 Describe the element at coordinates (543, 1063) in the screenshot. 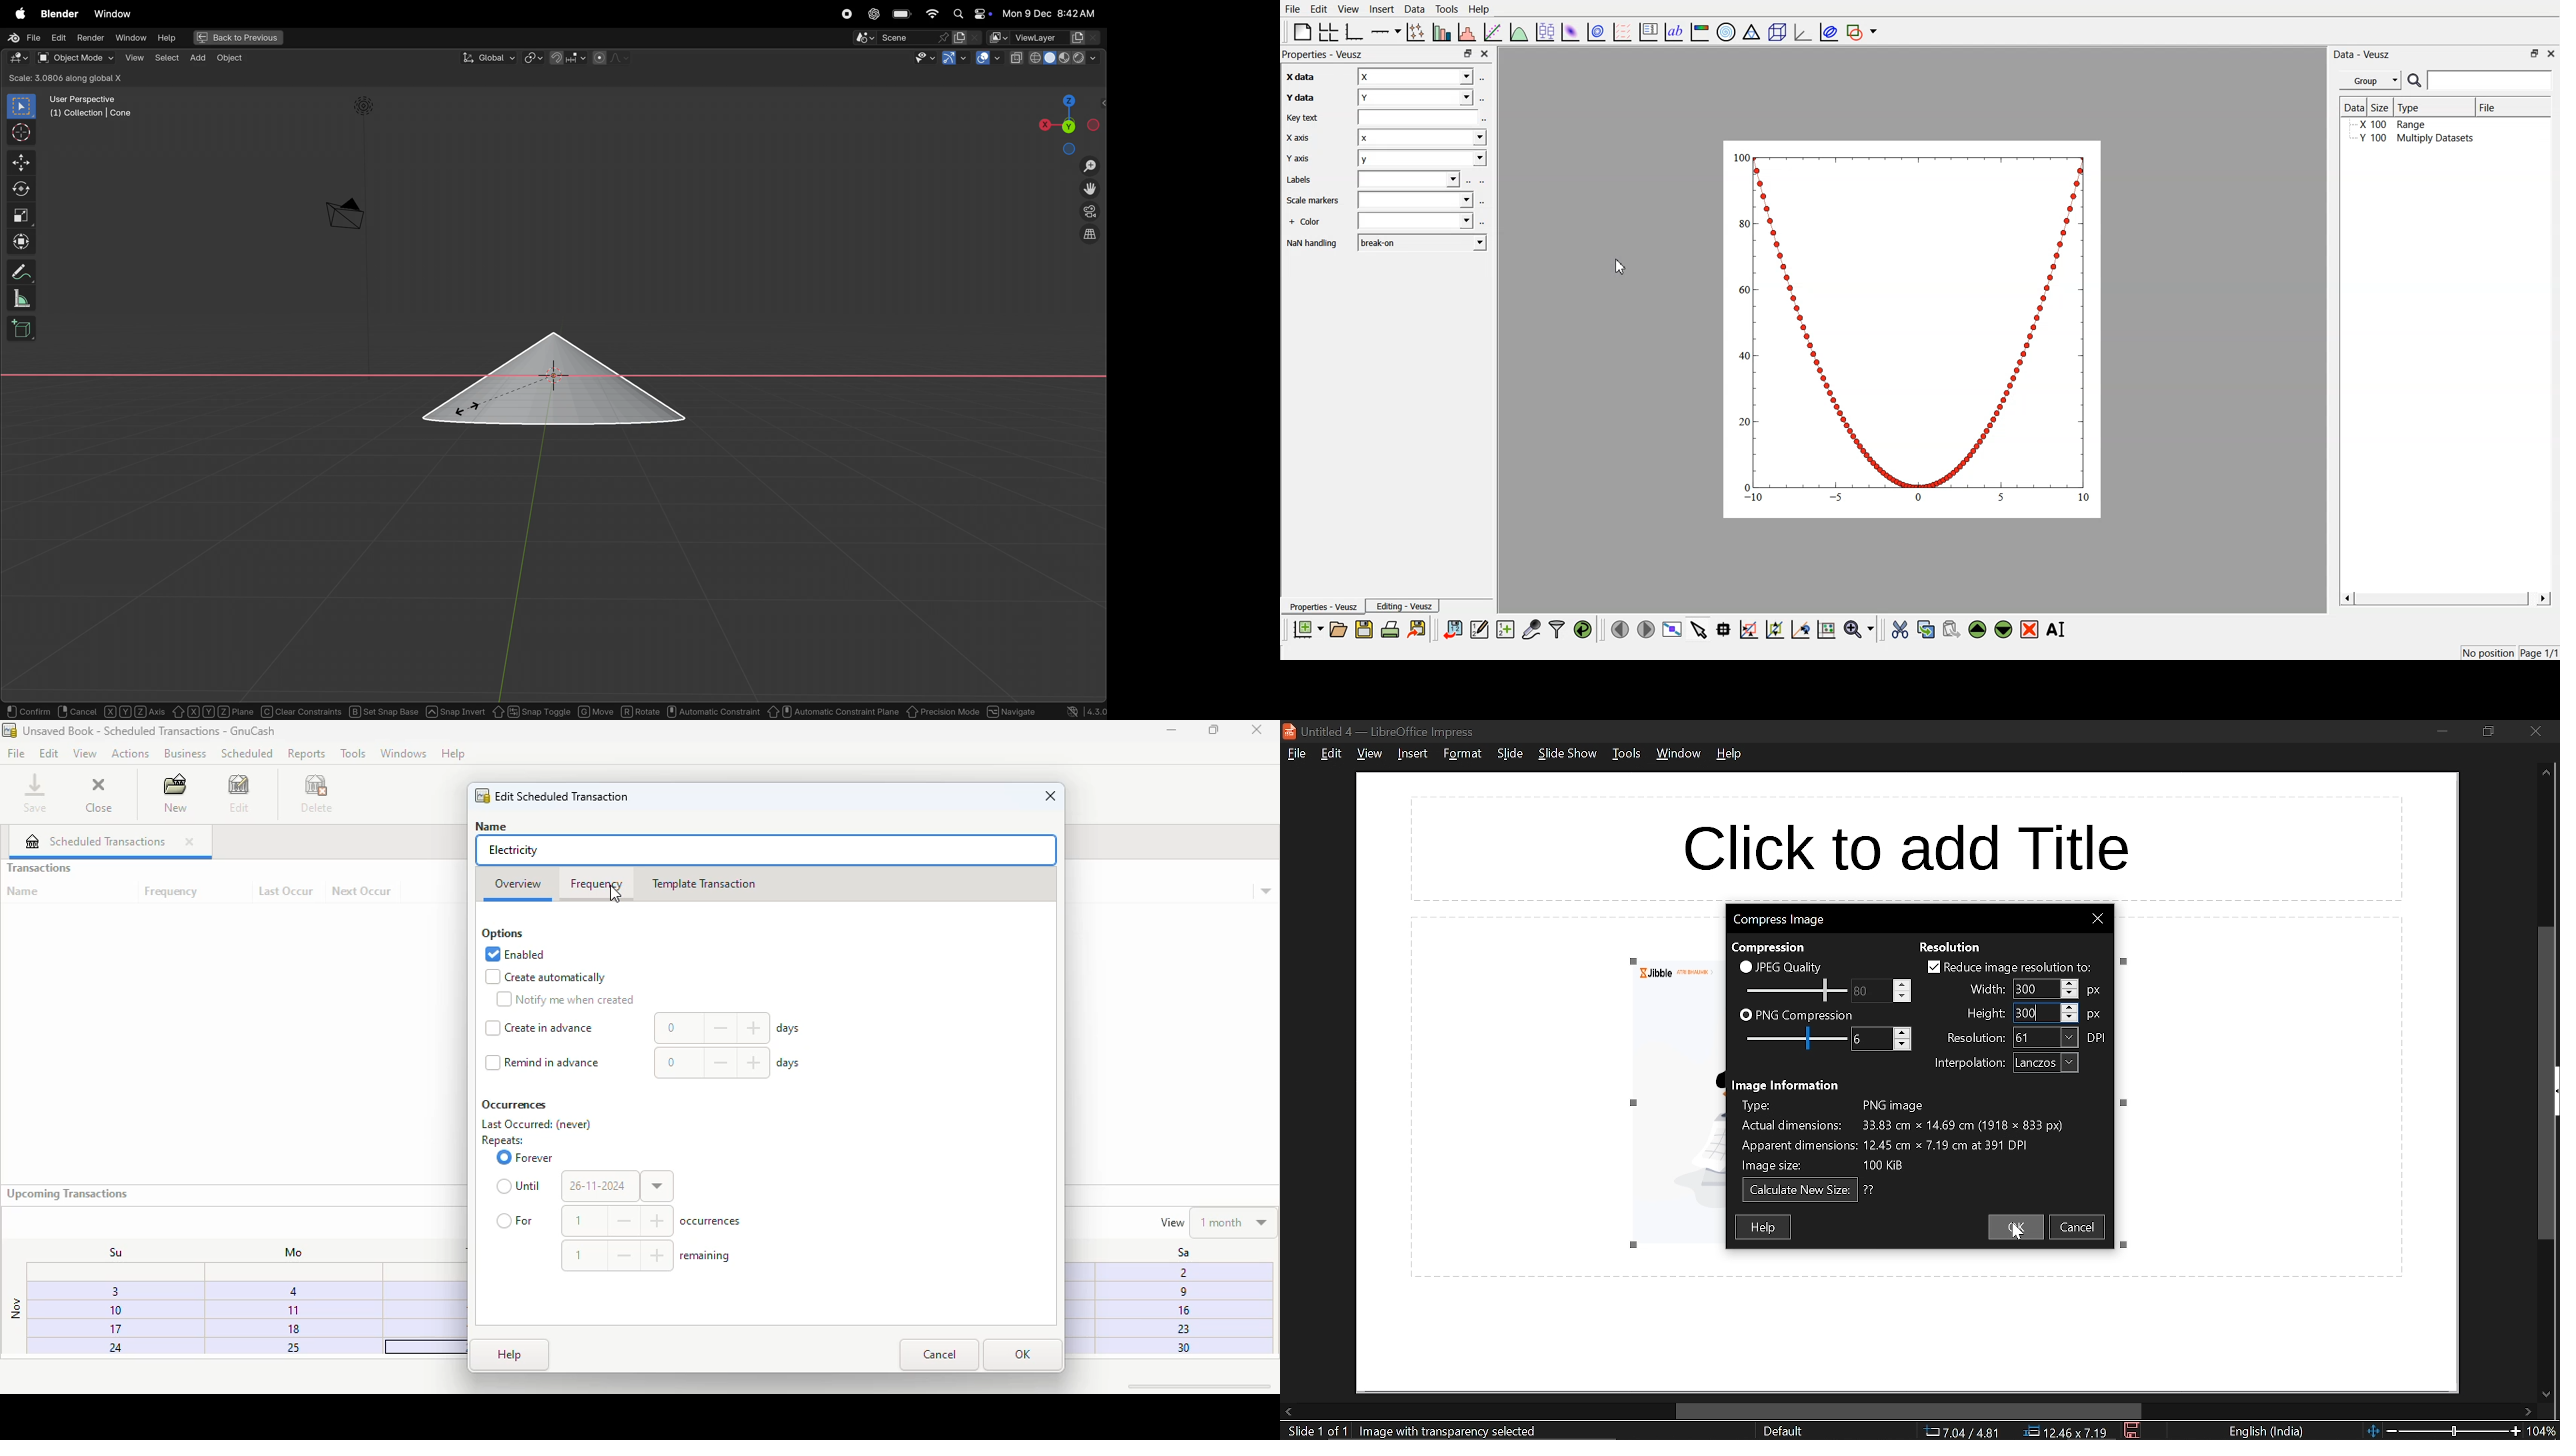

I see `remind in advance` at that location.